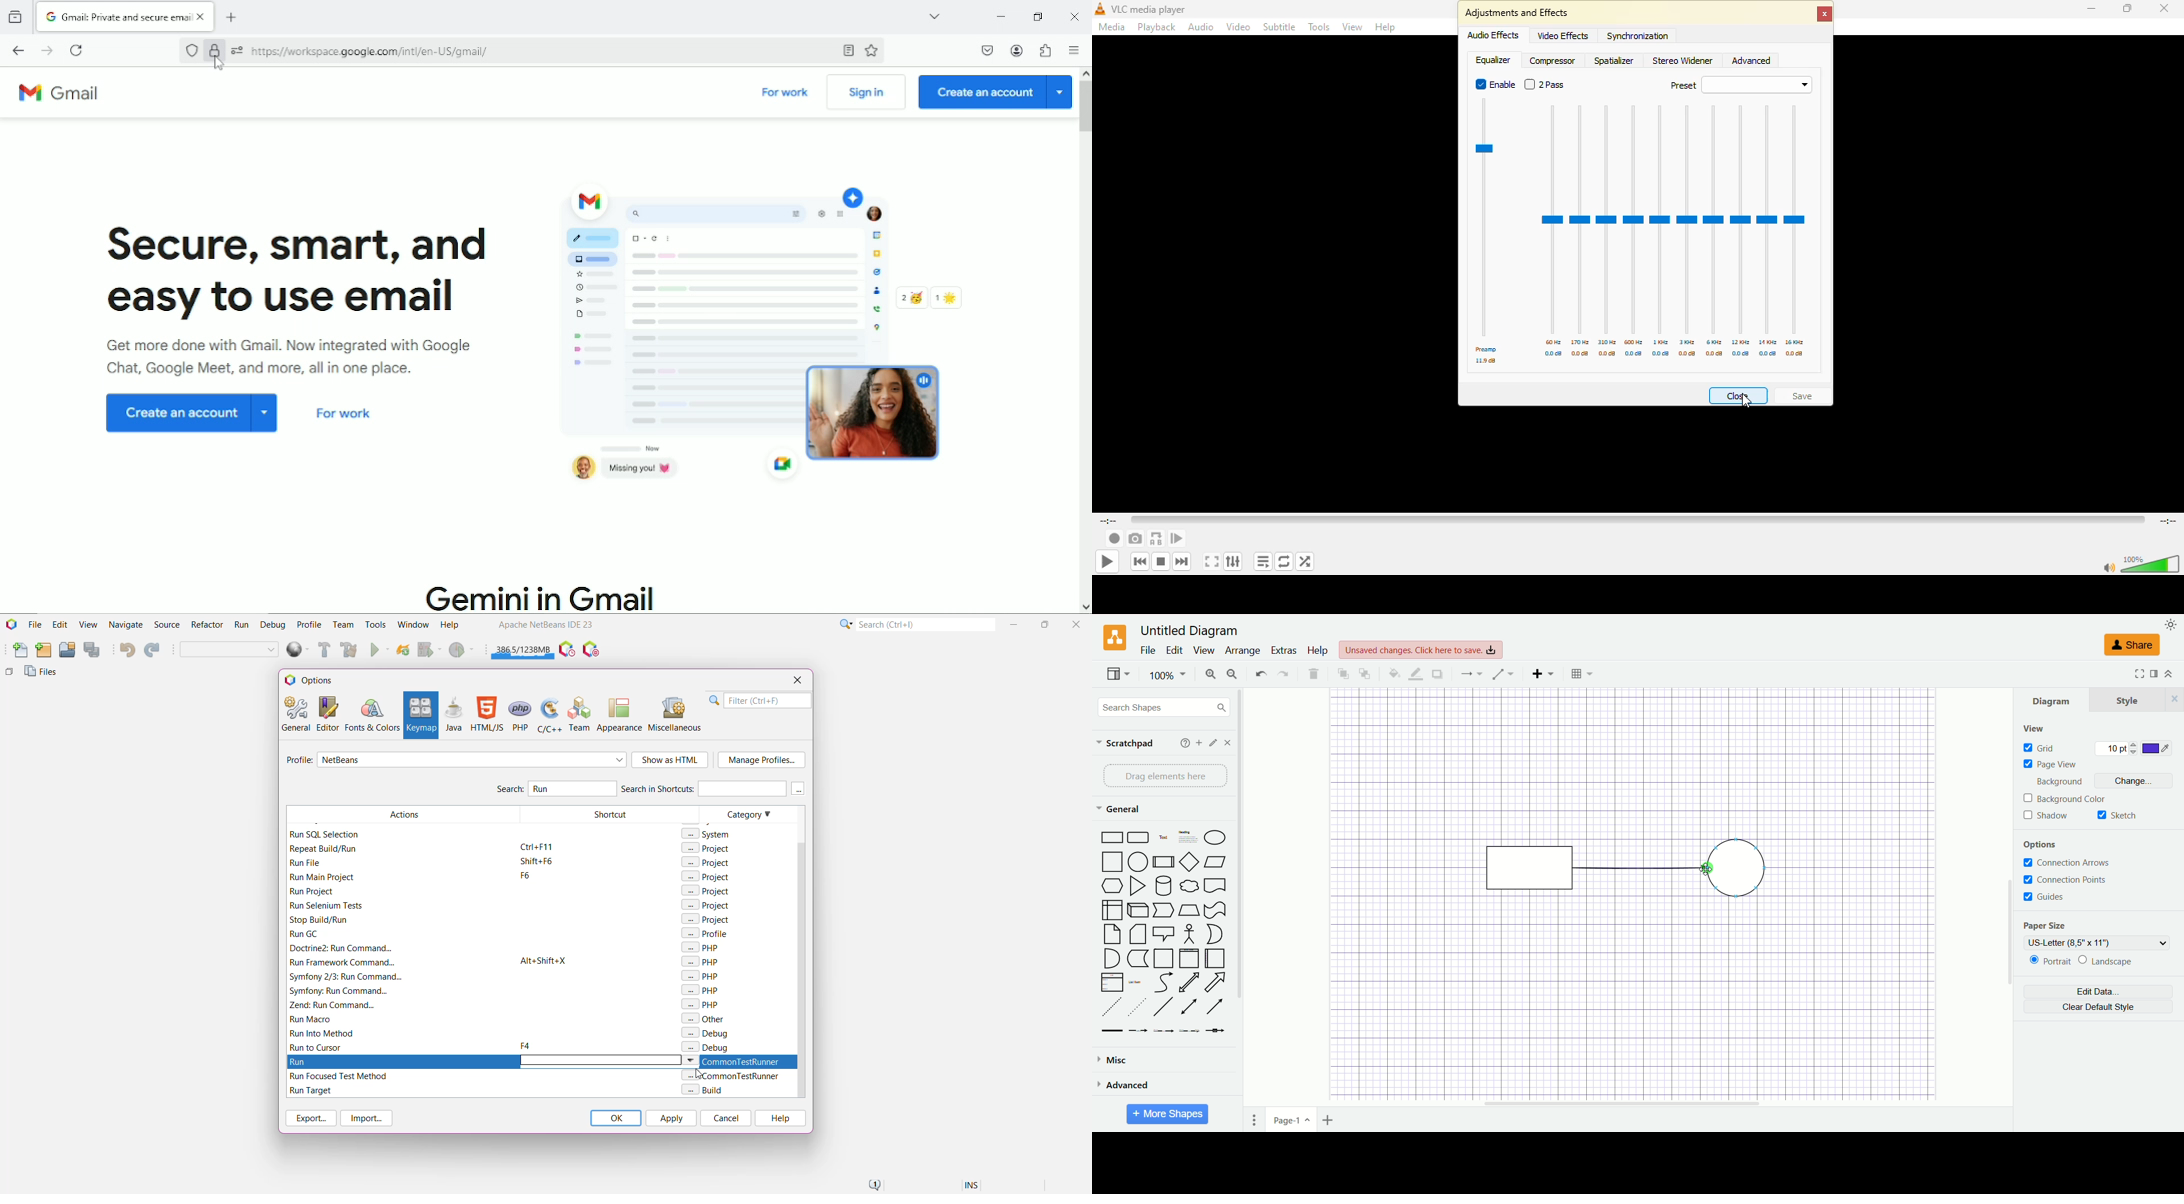  What do you see at coordinates (1141, 10) in the screenshot?
I see `vlc media player` at bounding box center [1141, 10].